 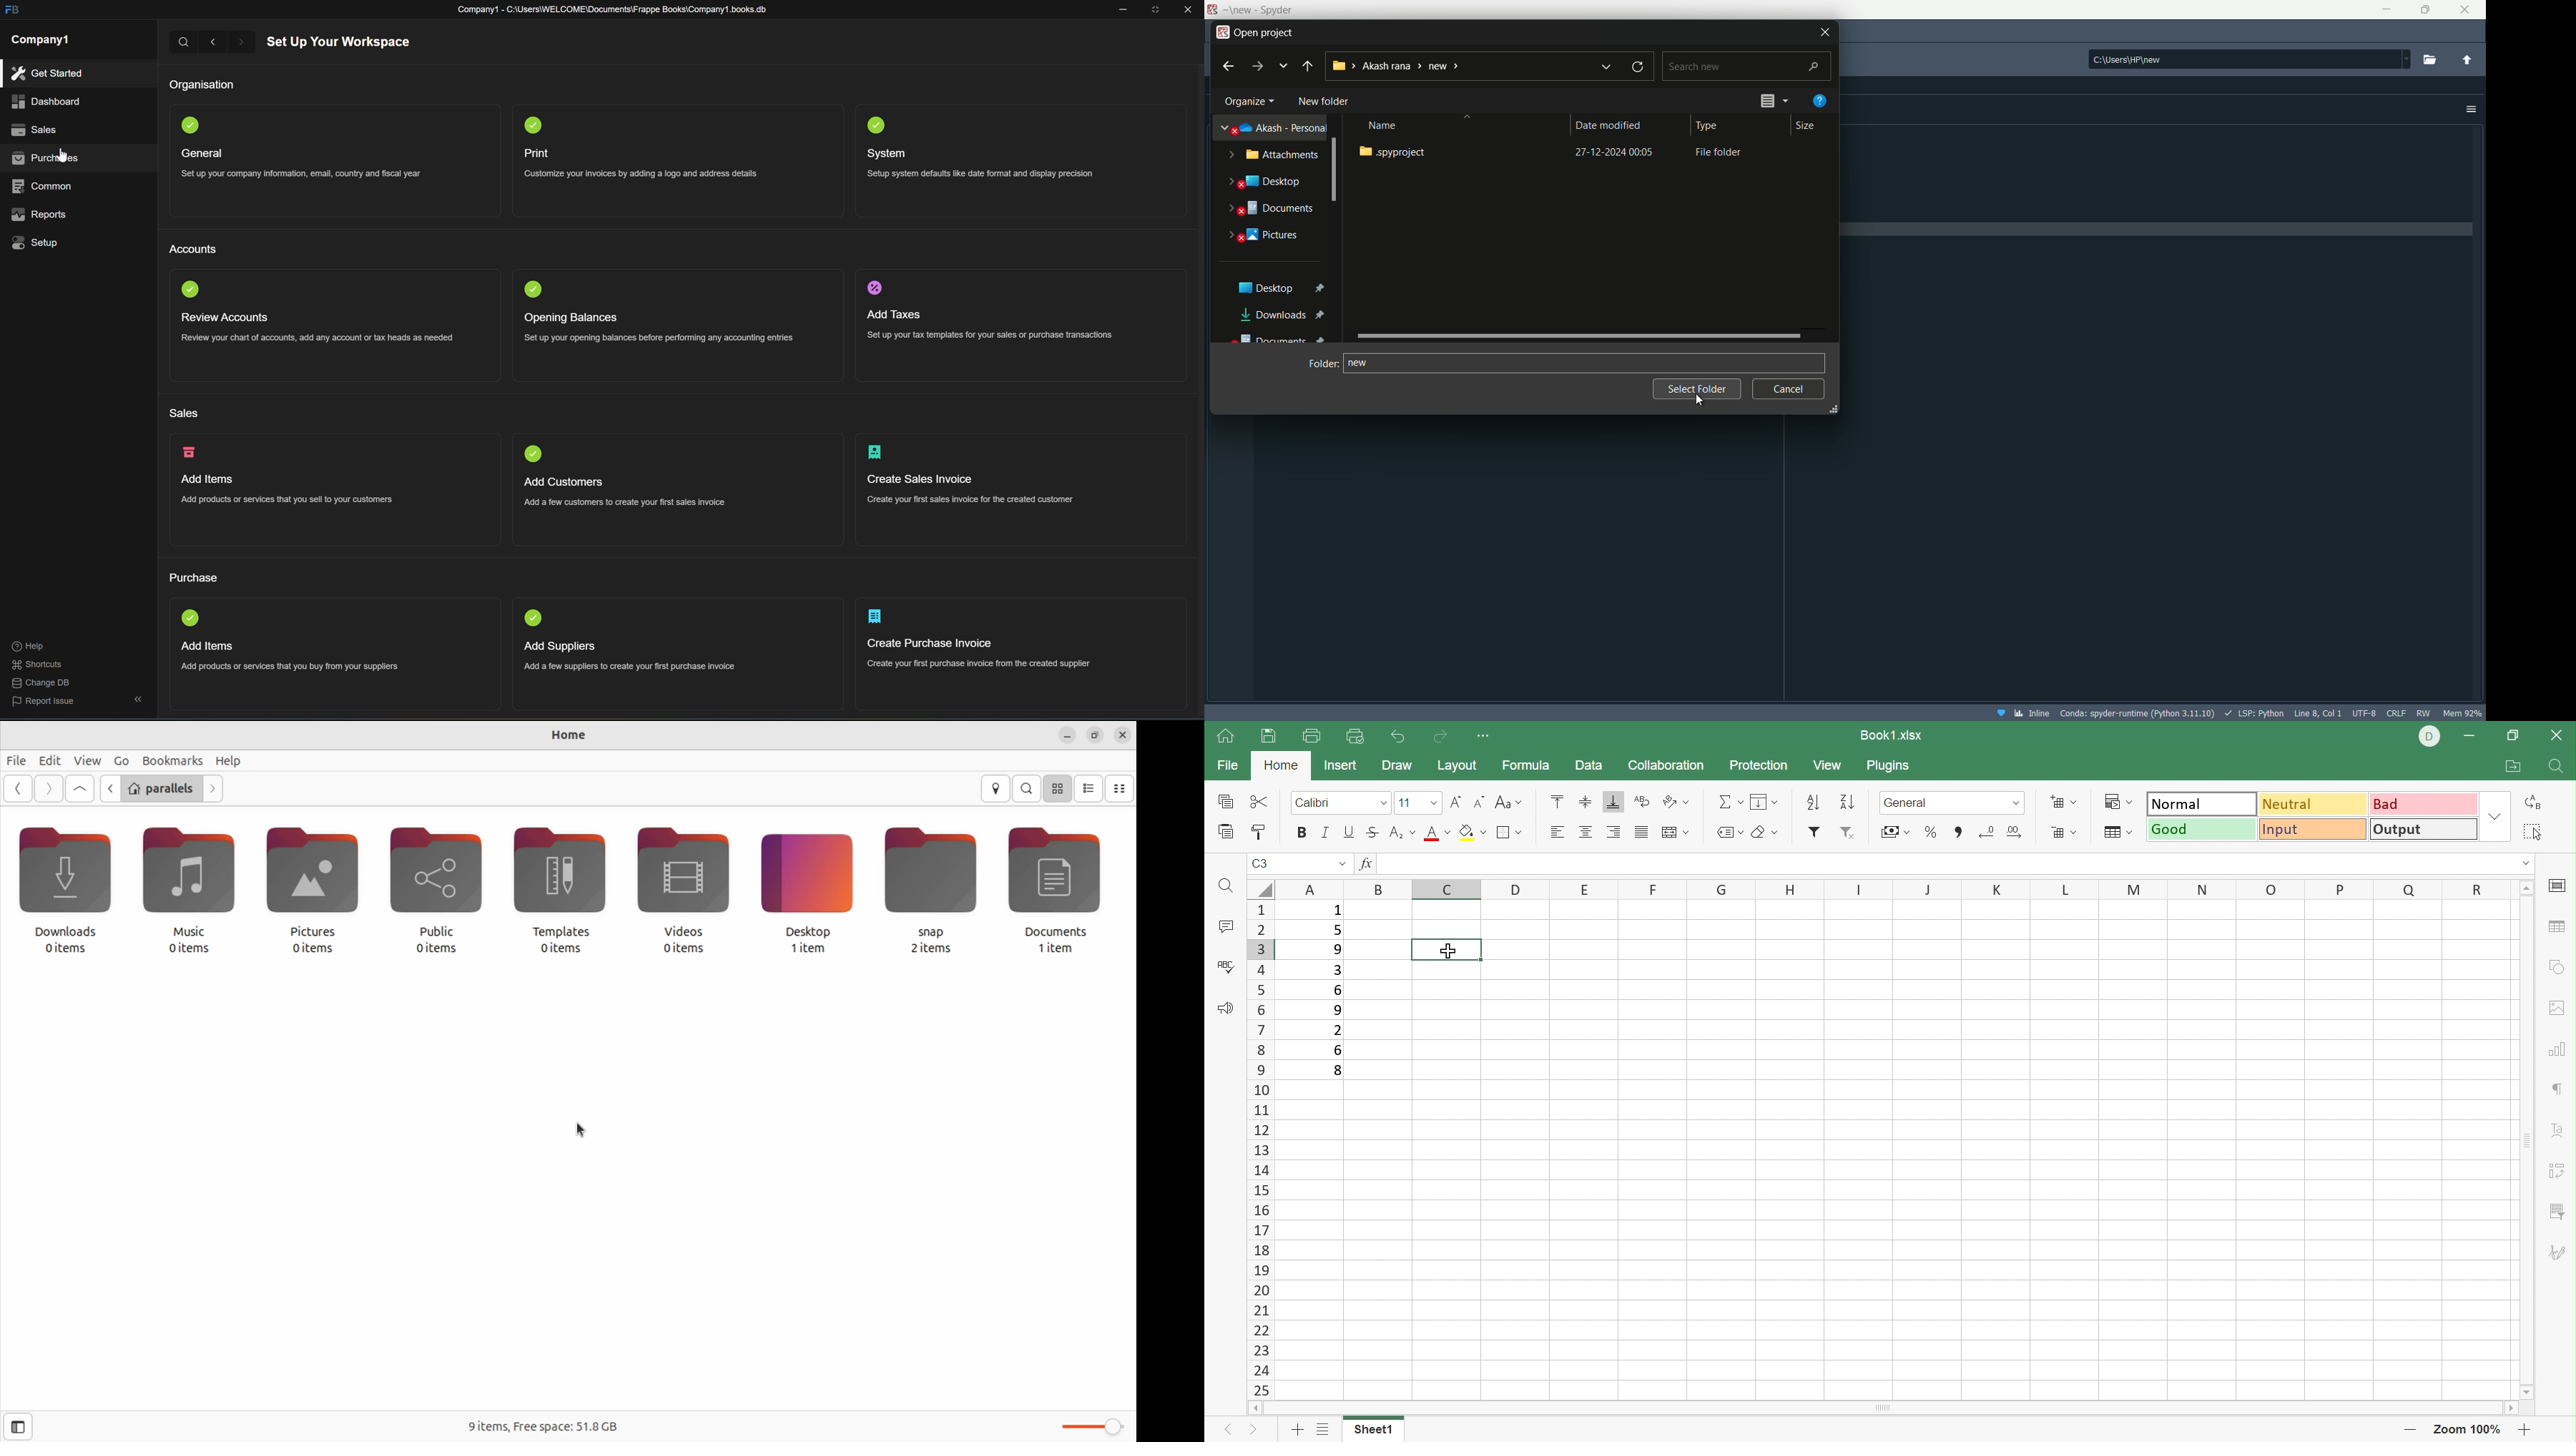 I want to click on previous locations, so click(x=1284, y=65).